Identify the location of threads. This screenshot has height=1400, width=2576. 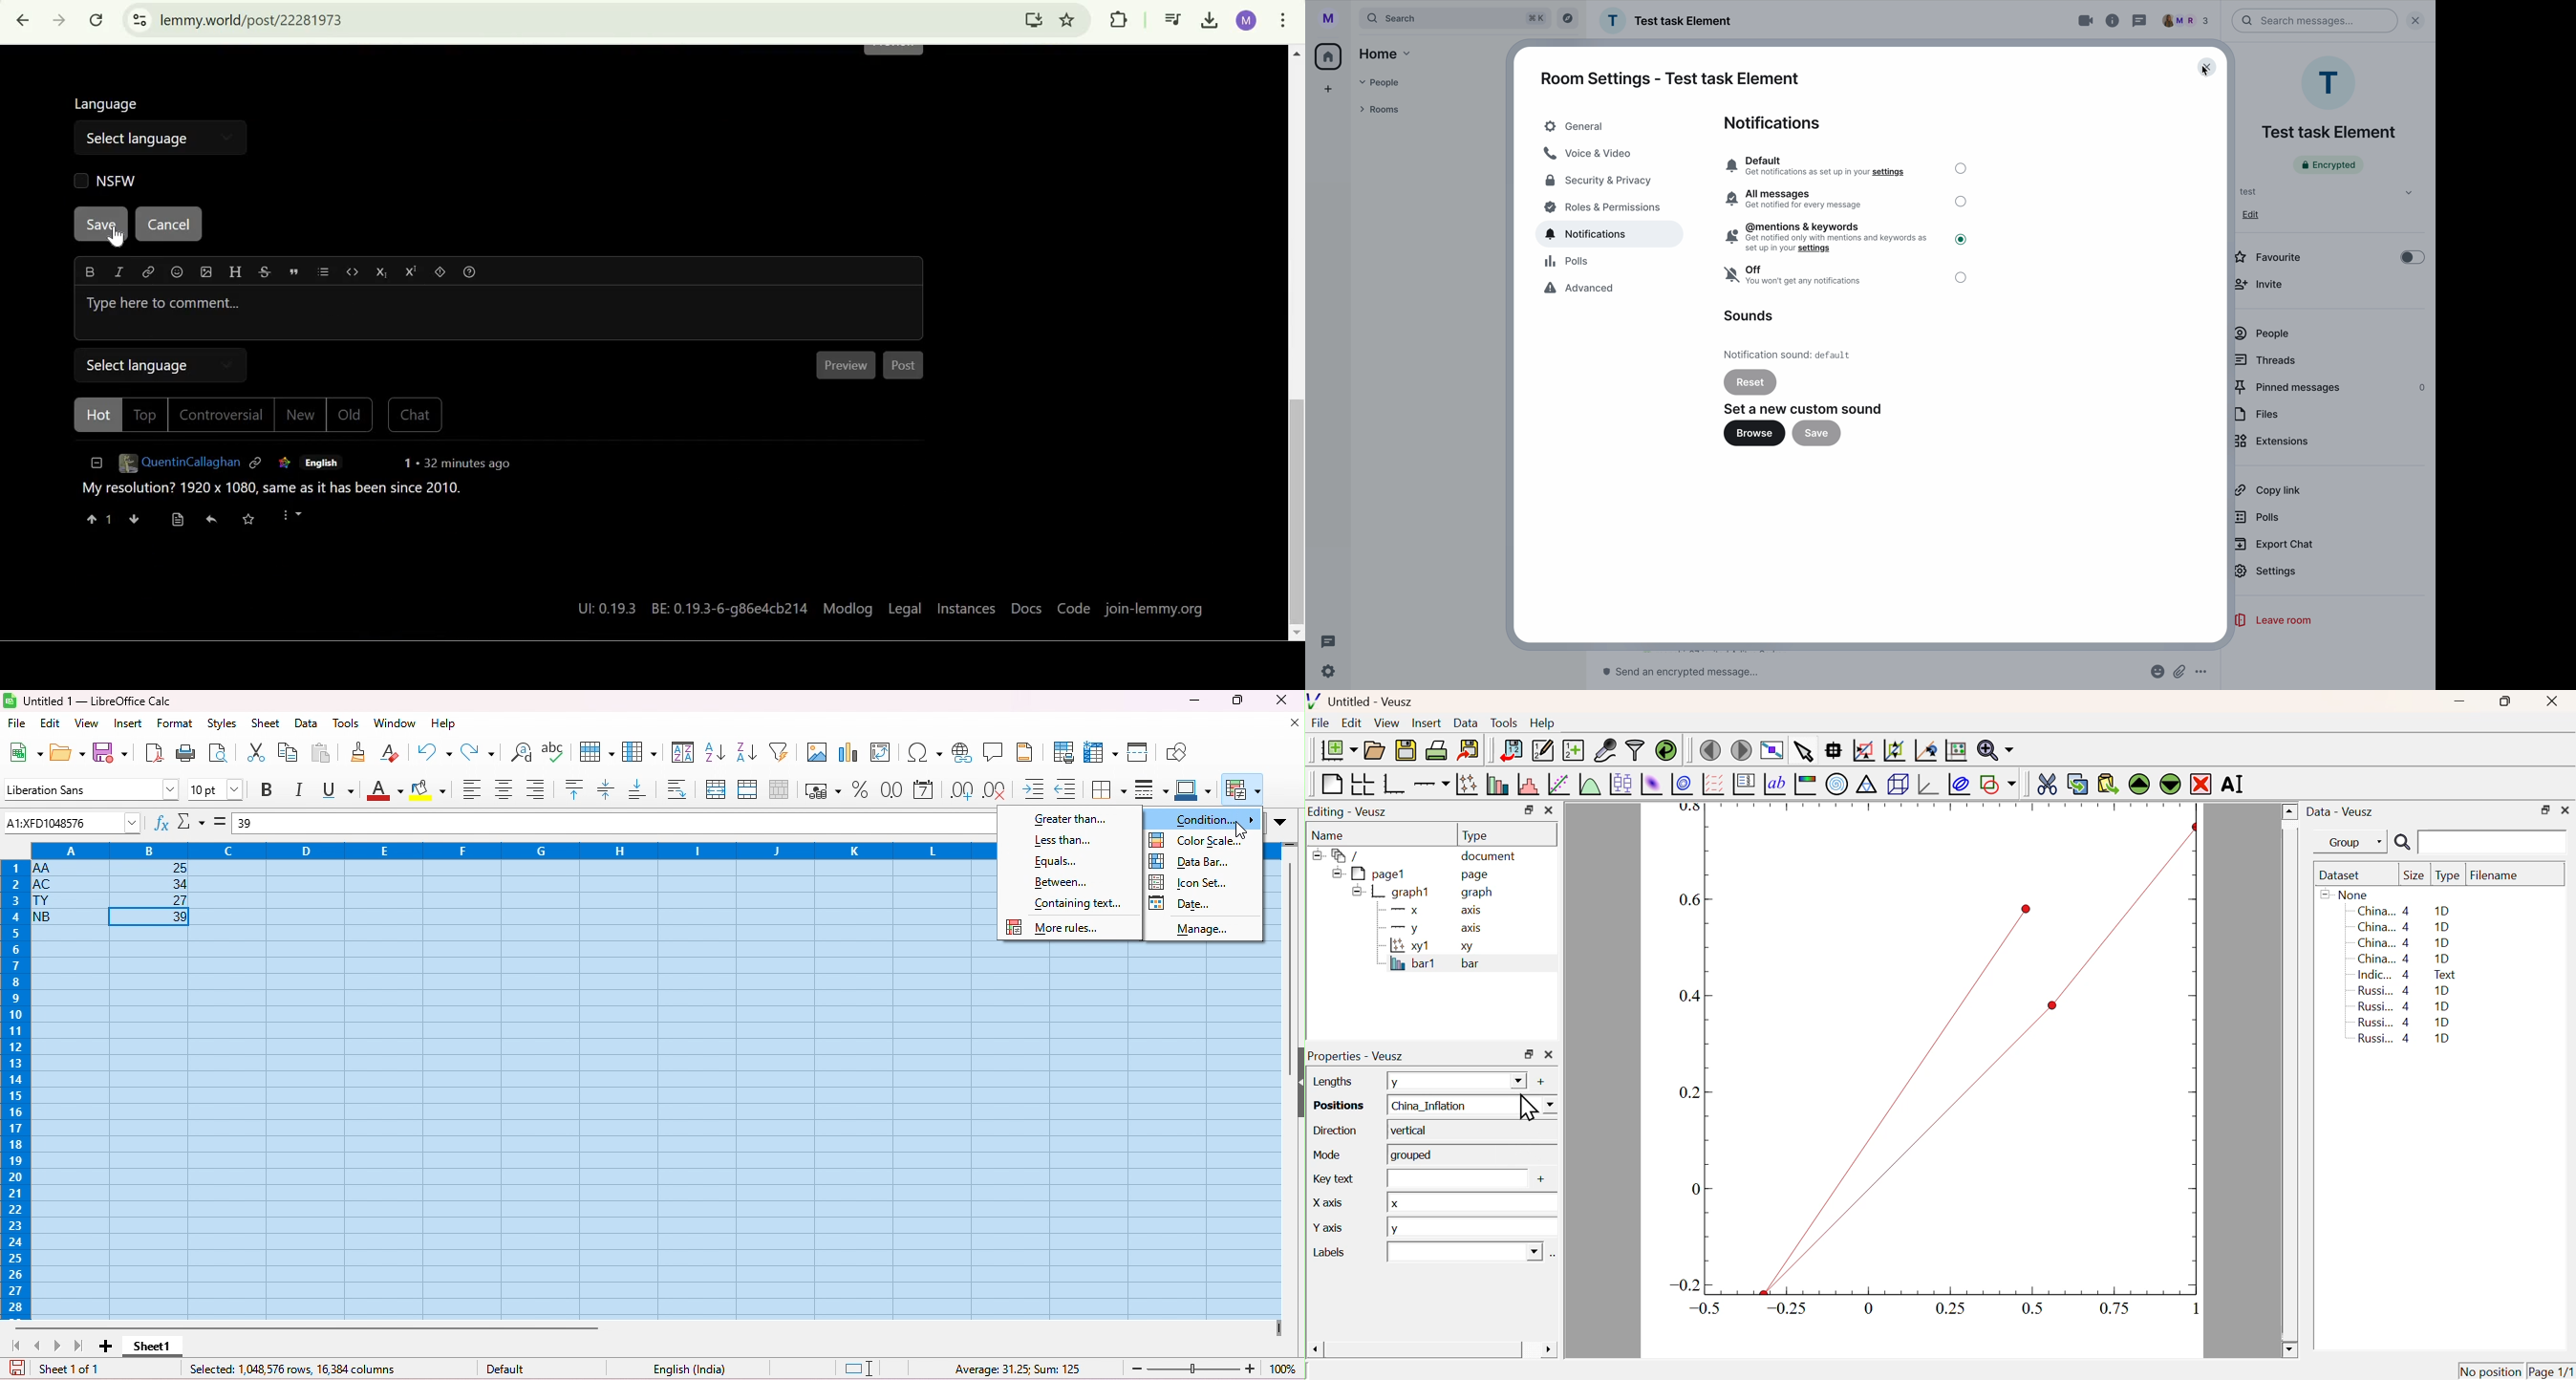
(2140, 20).